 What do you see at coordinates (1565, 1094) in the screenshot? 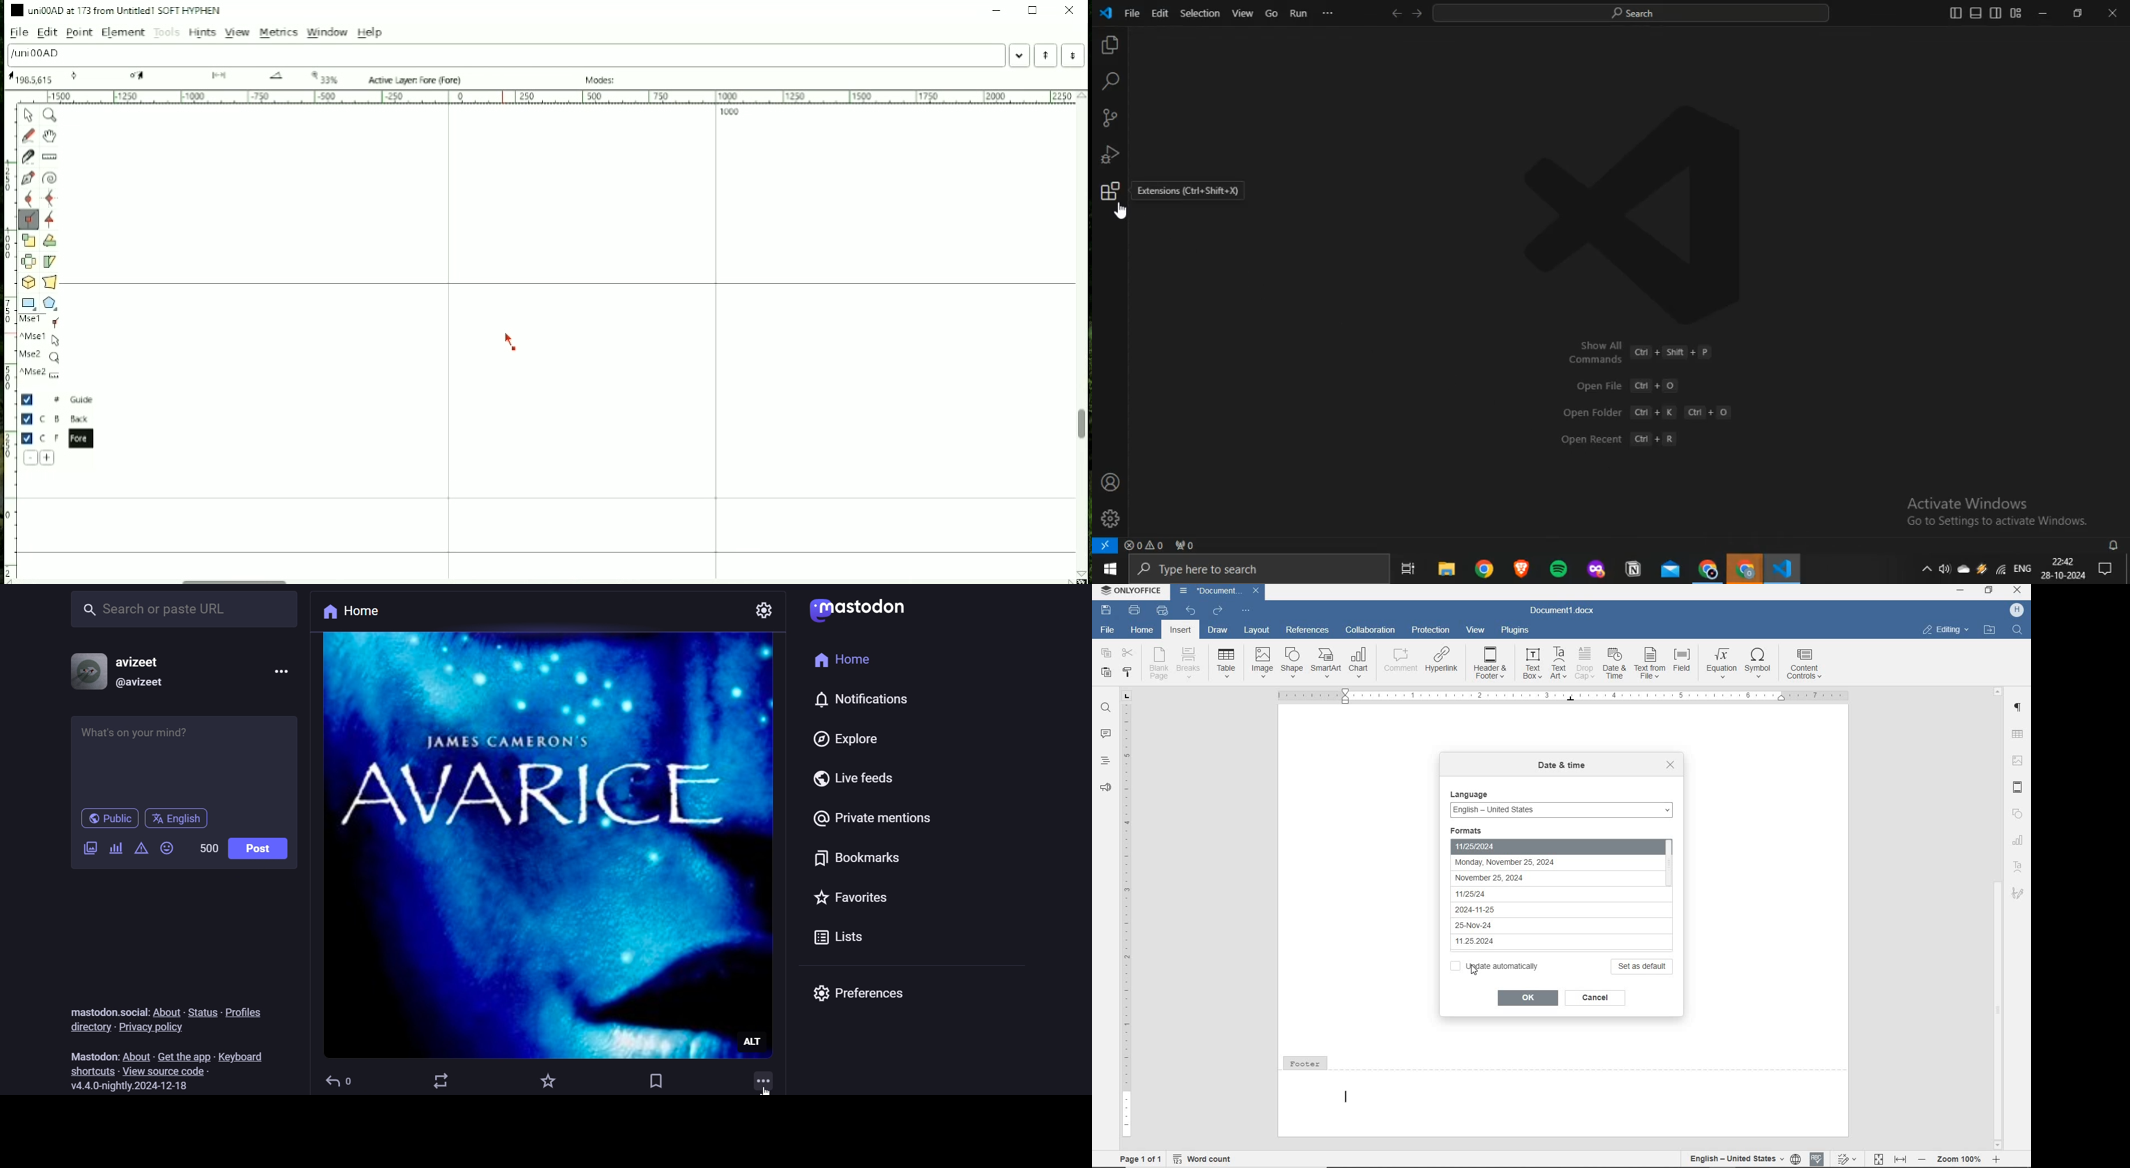
I see `footer` at bounding box center [1565, 1094].